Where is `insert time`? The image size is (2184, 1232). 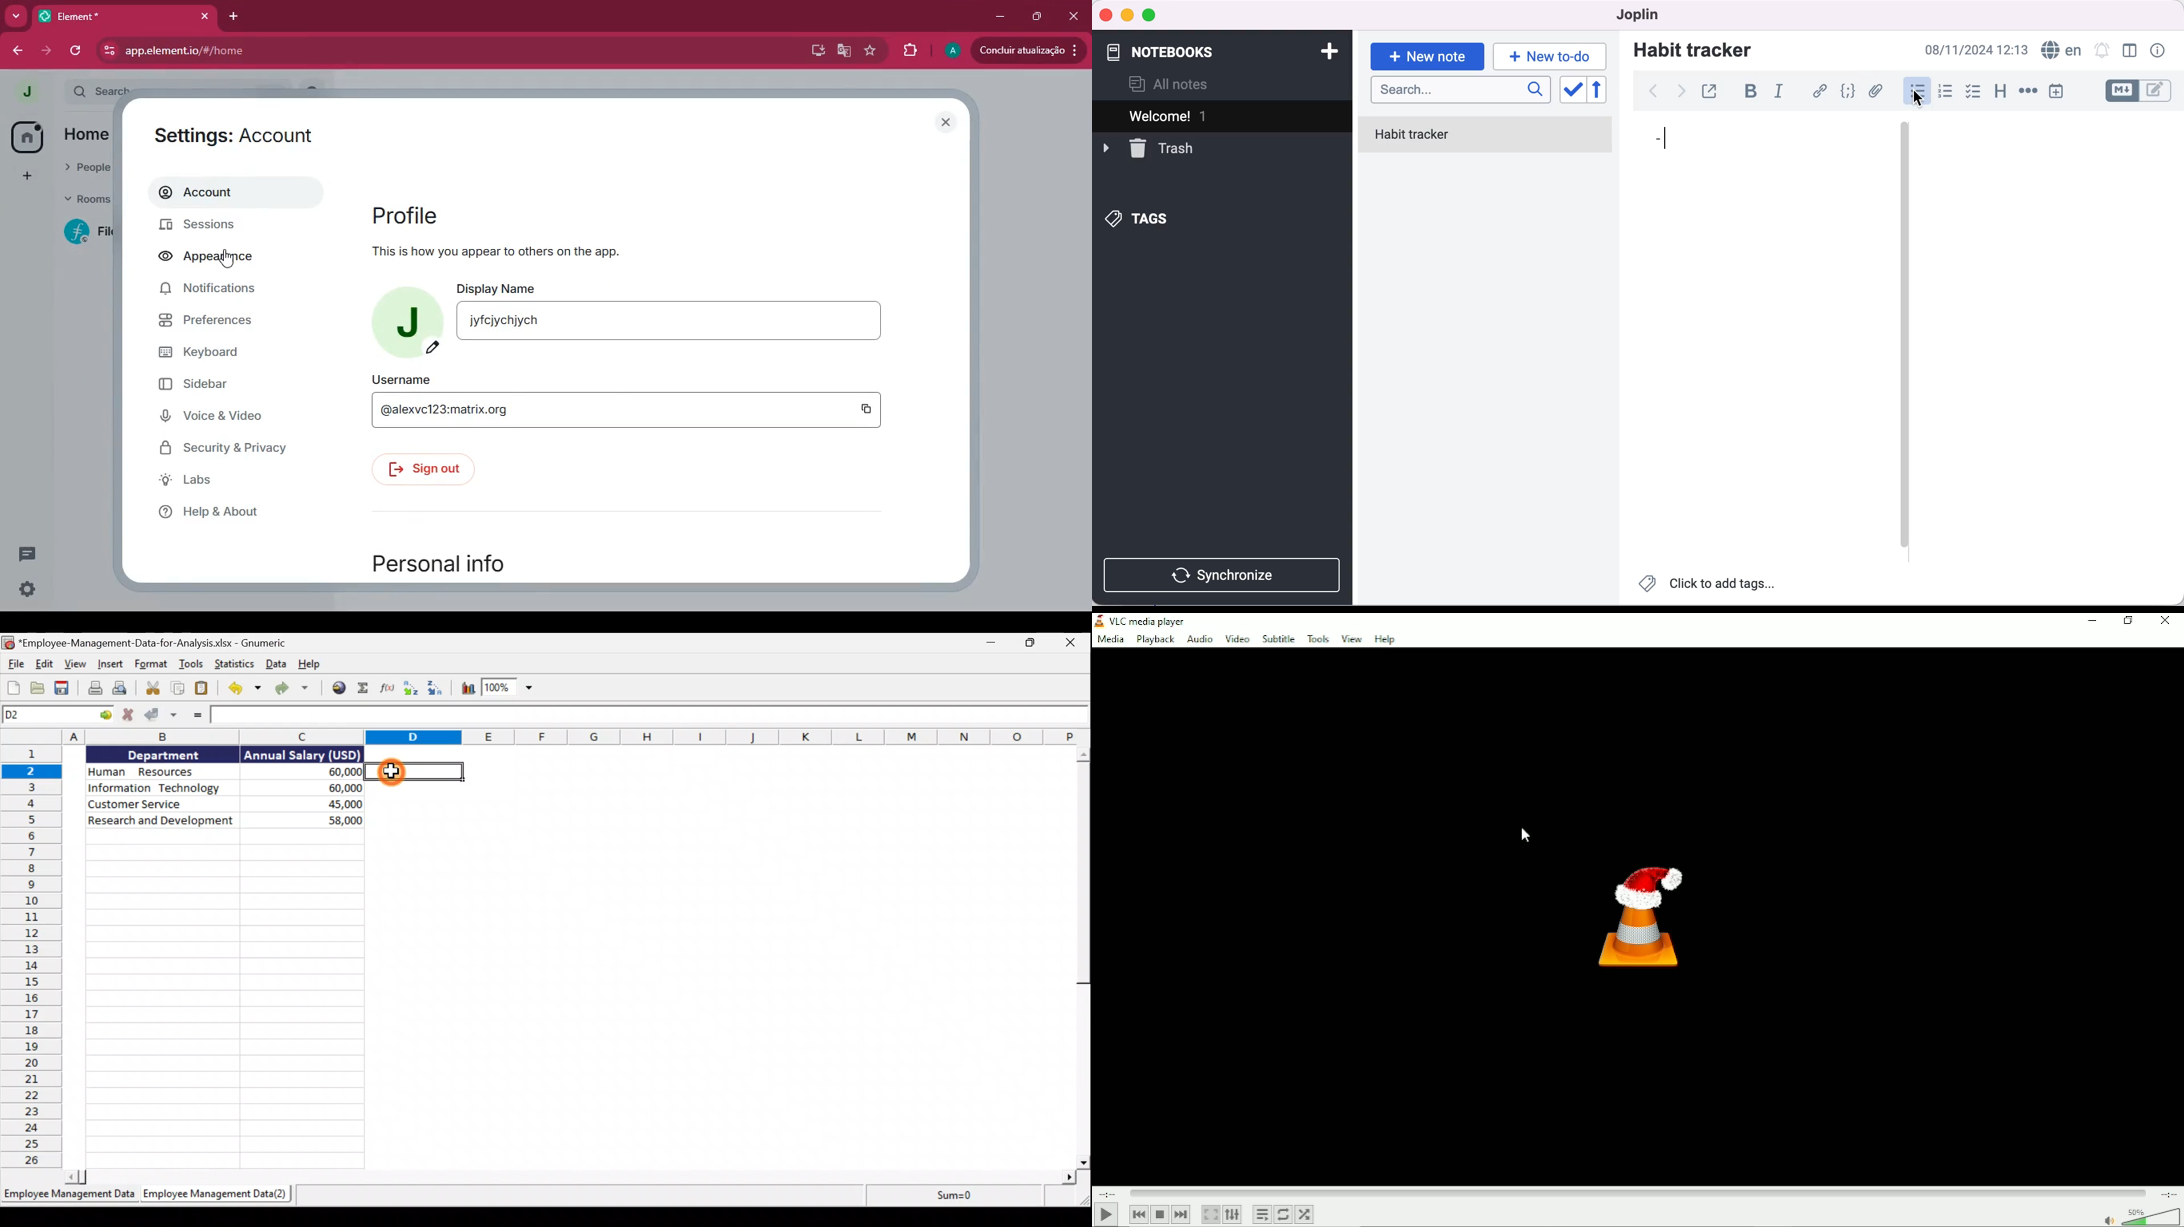 insert time is located at coordinates (2056, 91).